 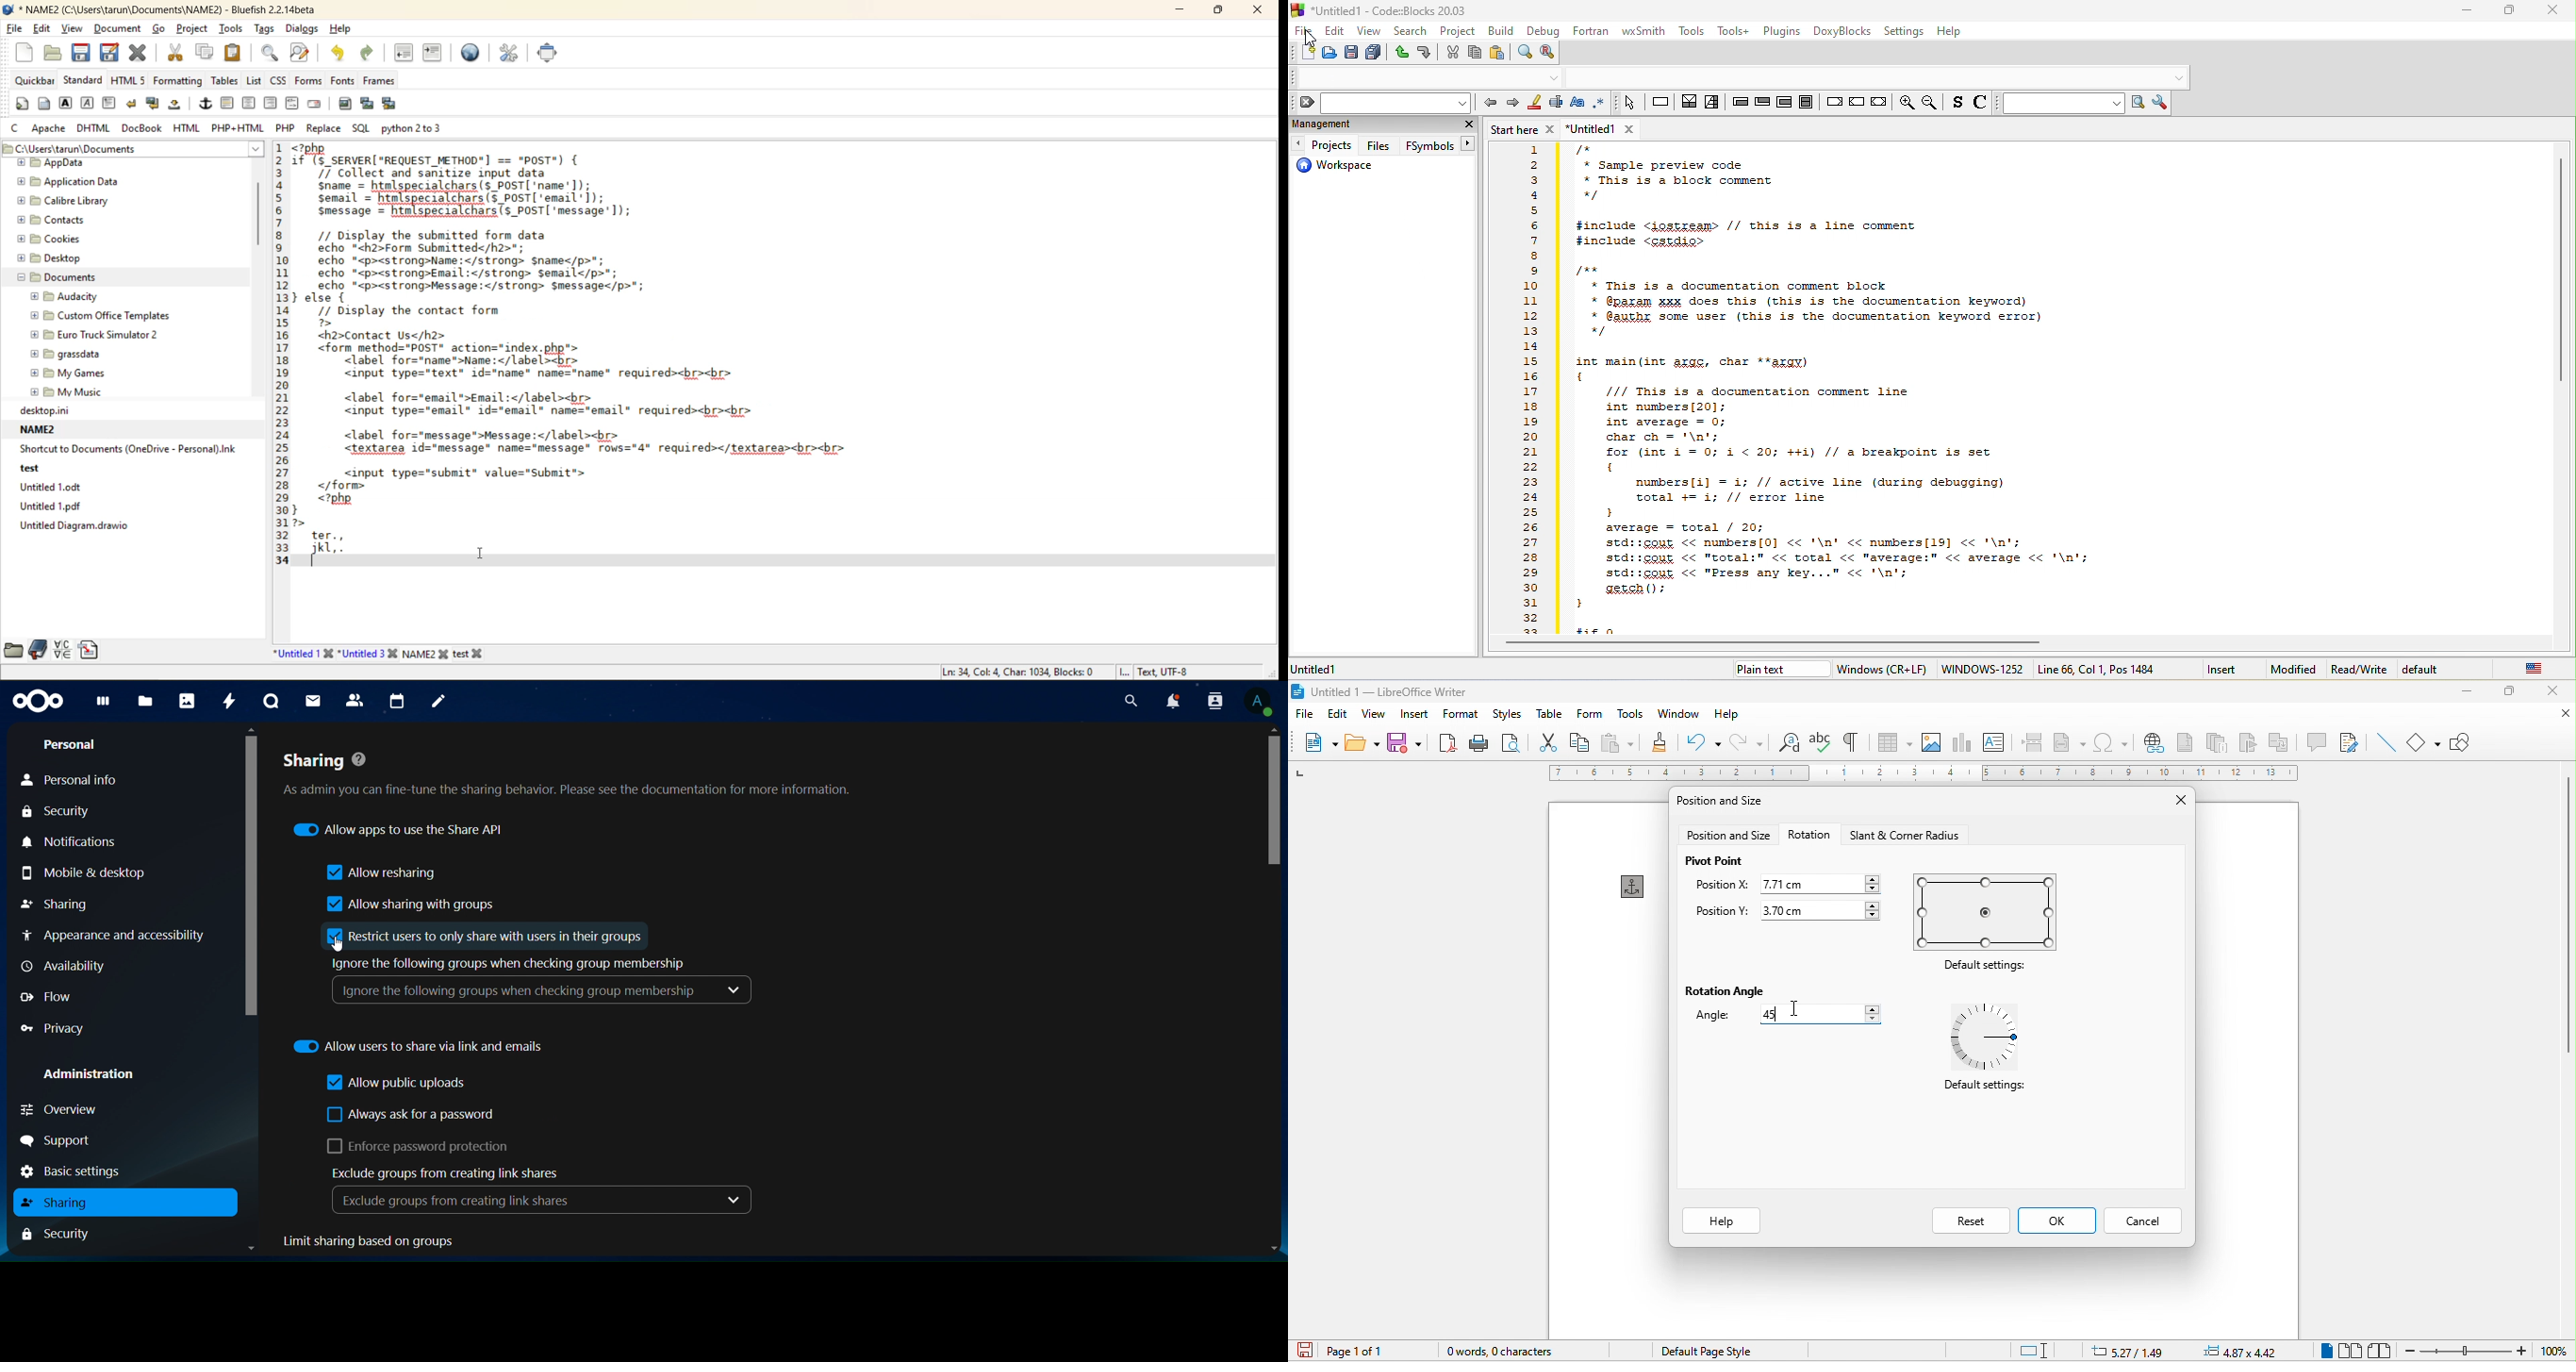 I want to click on 3.70 cm, so click(x=1822, y=910).